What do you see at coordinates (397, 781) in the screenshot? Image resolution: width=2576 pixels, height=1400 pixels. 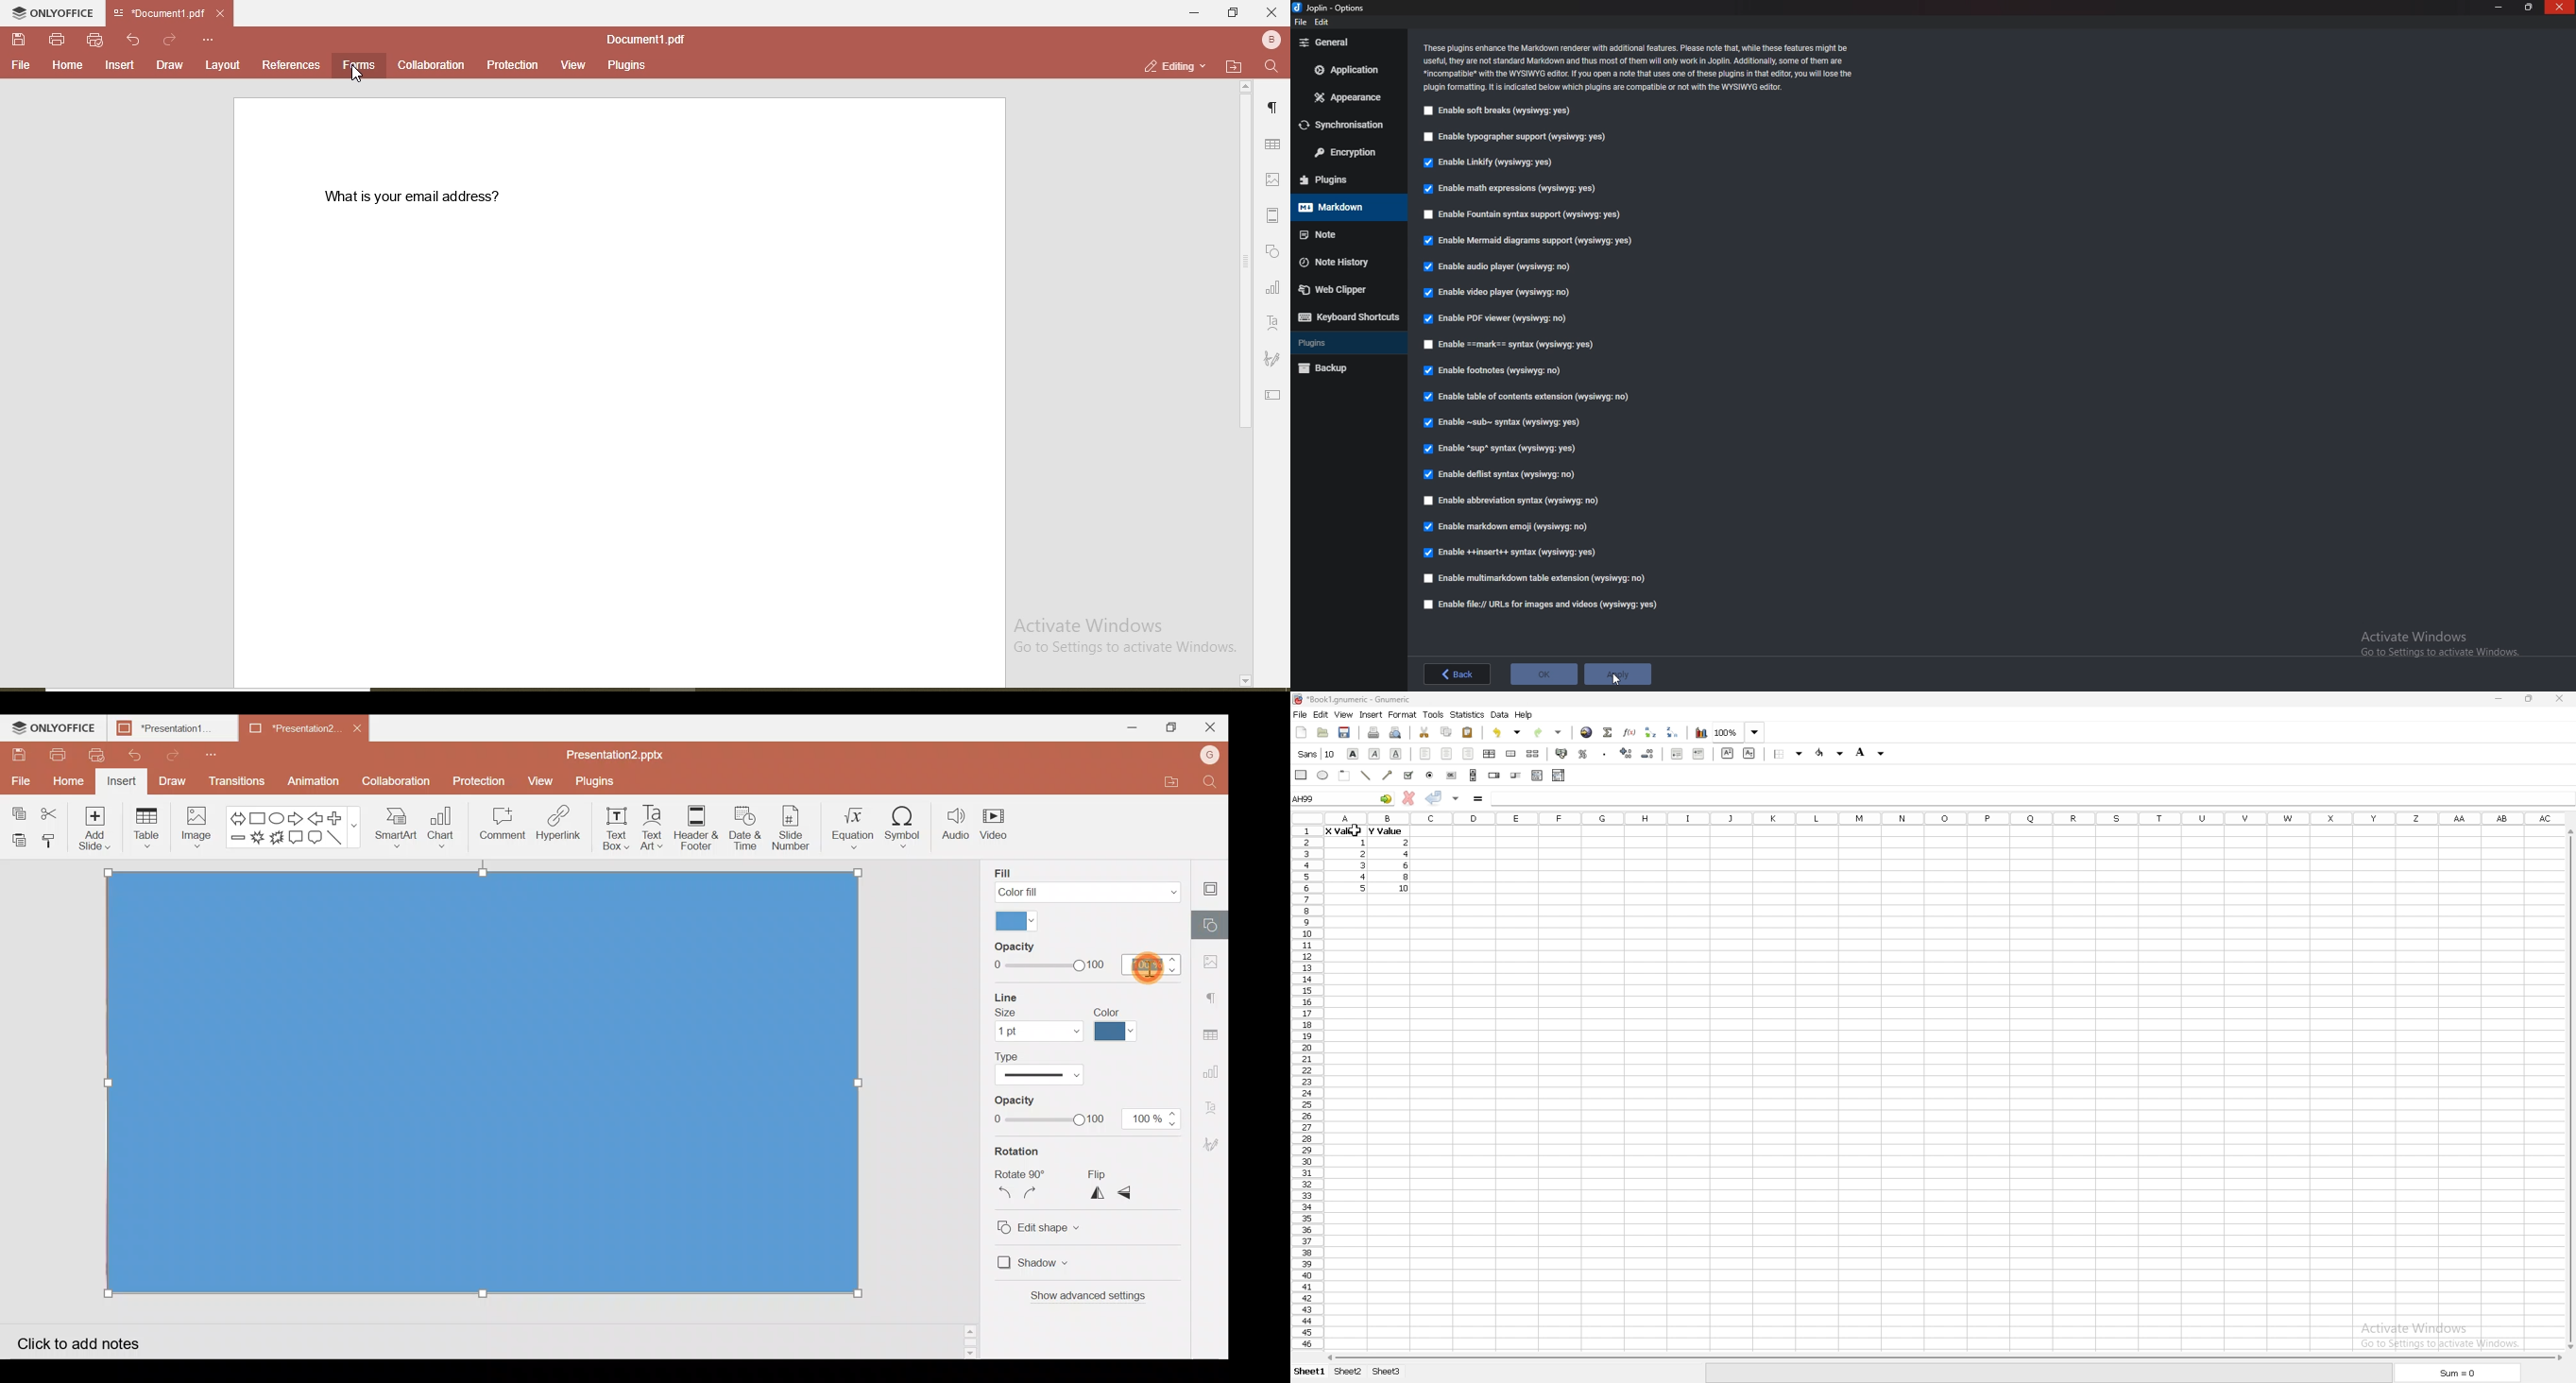 I see `Collaboration` at bounding box center [397, 781].